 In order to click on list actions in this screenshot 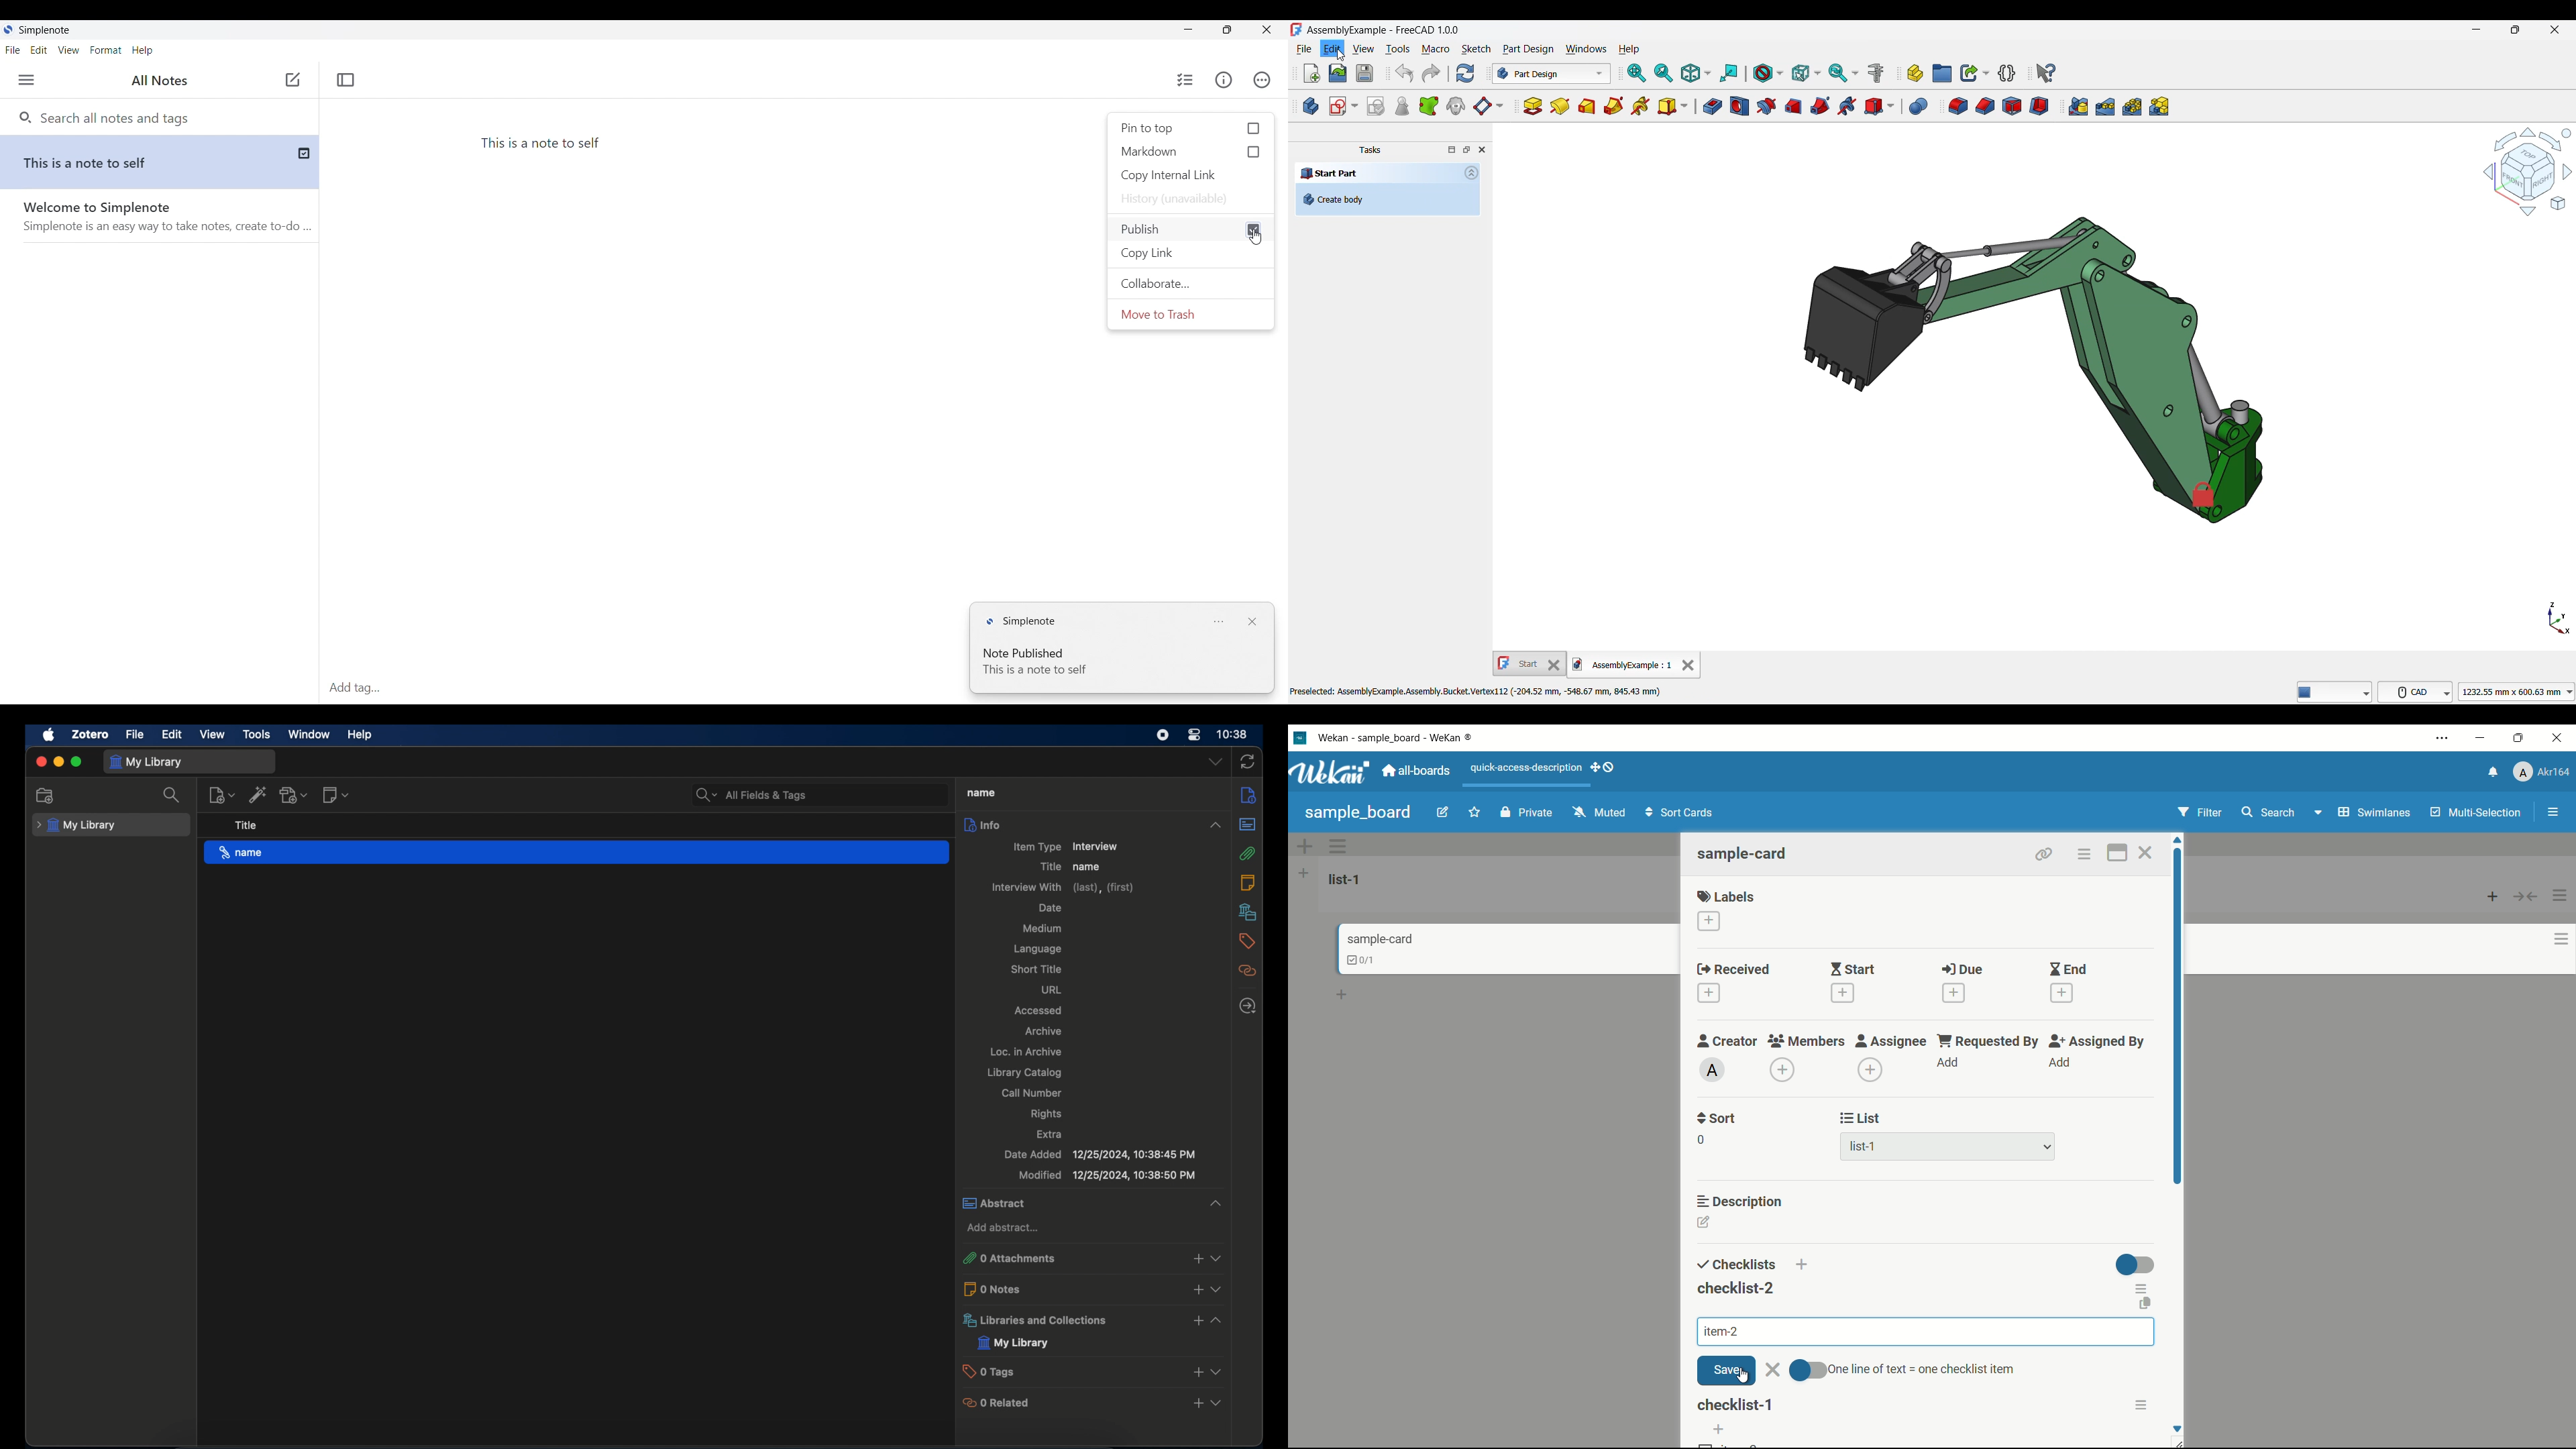, I will do `click(2561, 896)`.